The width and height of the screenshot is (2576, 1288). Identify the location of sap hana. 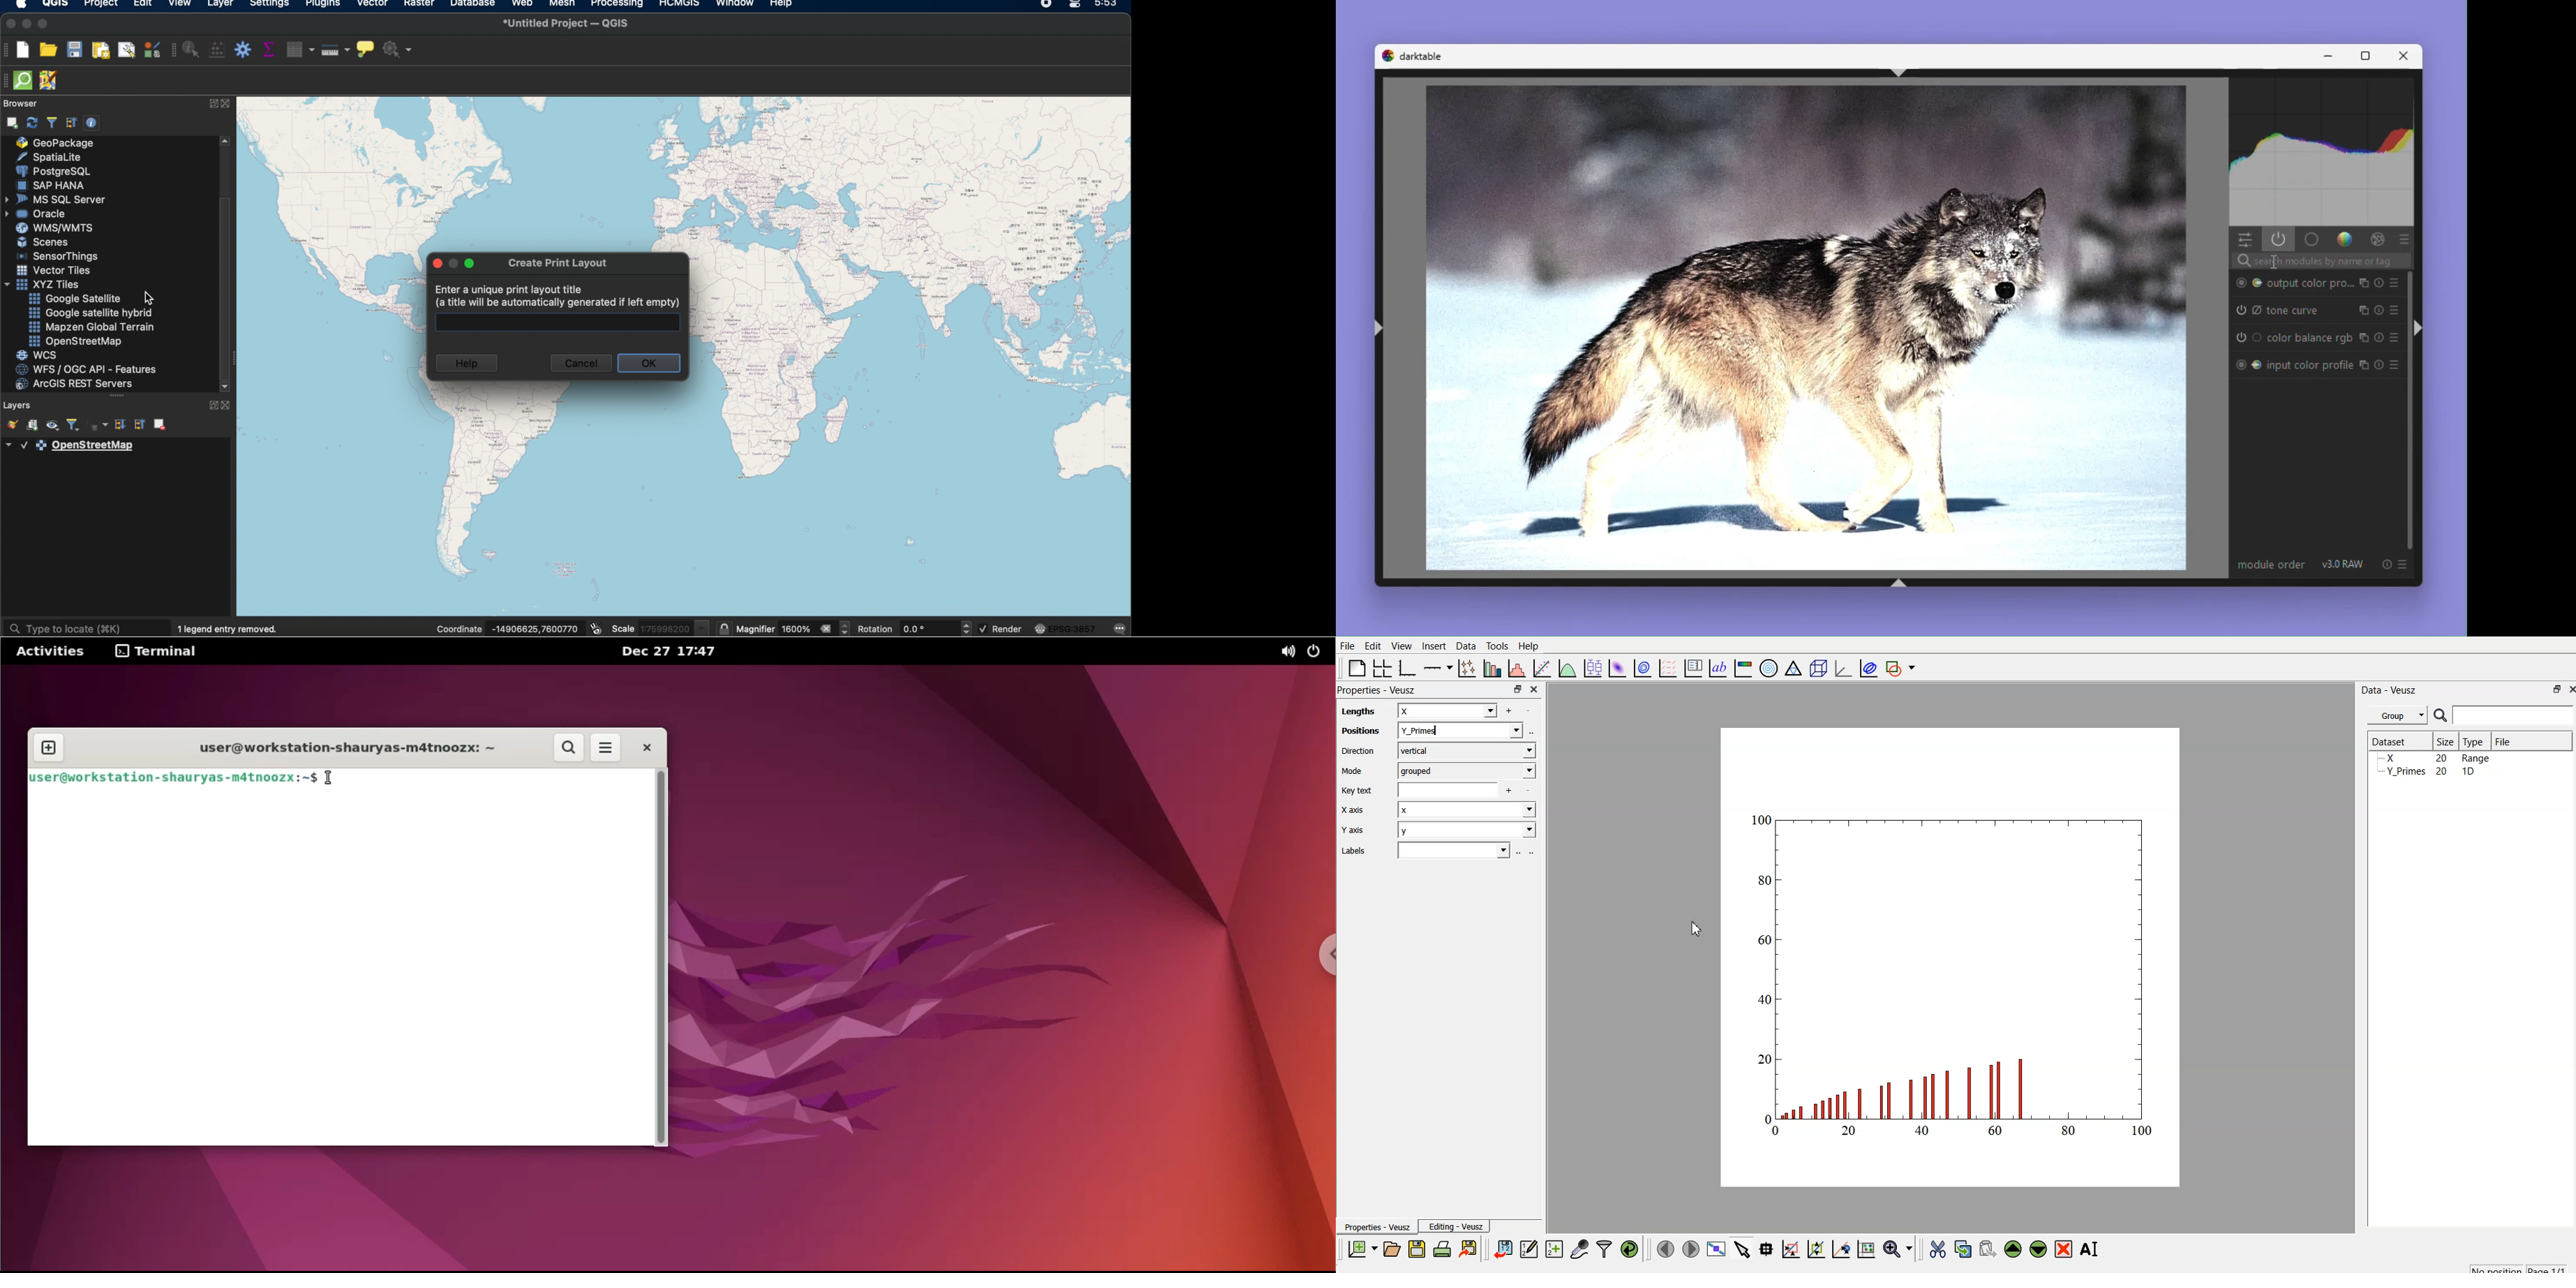
(58, 185).